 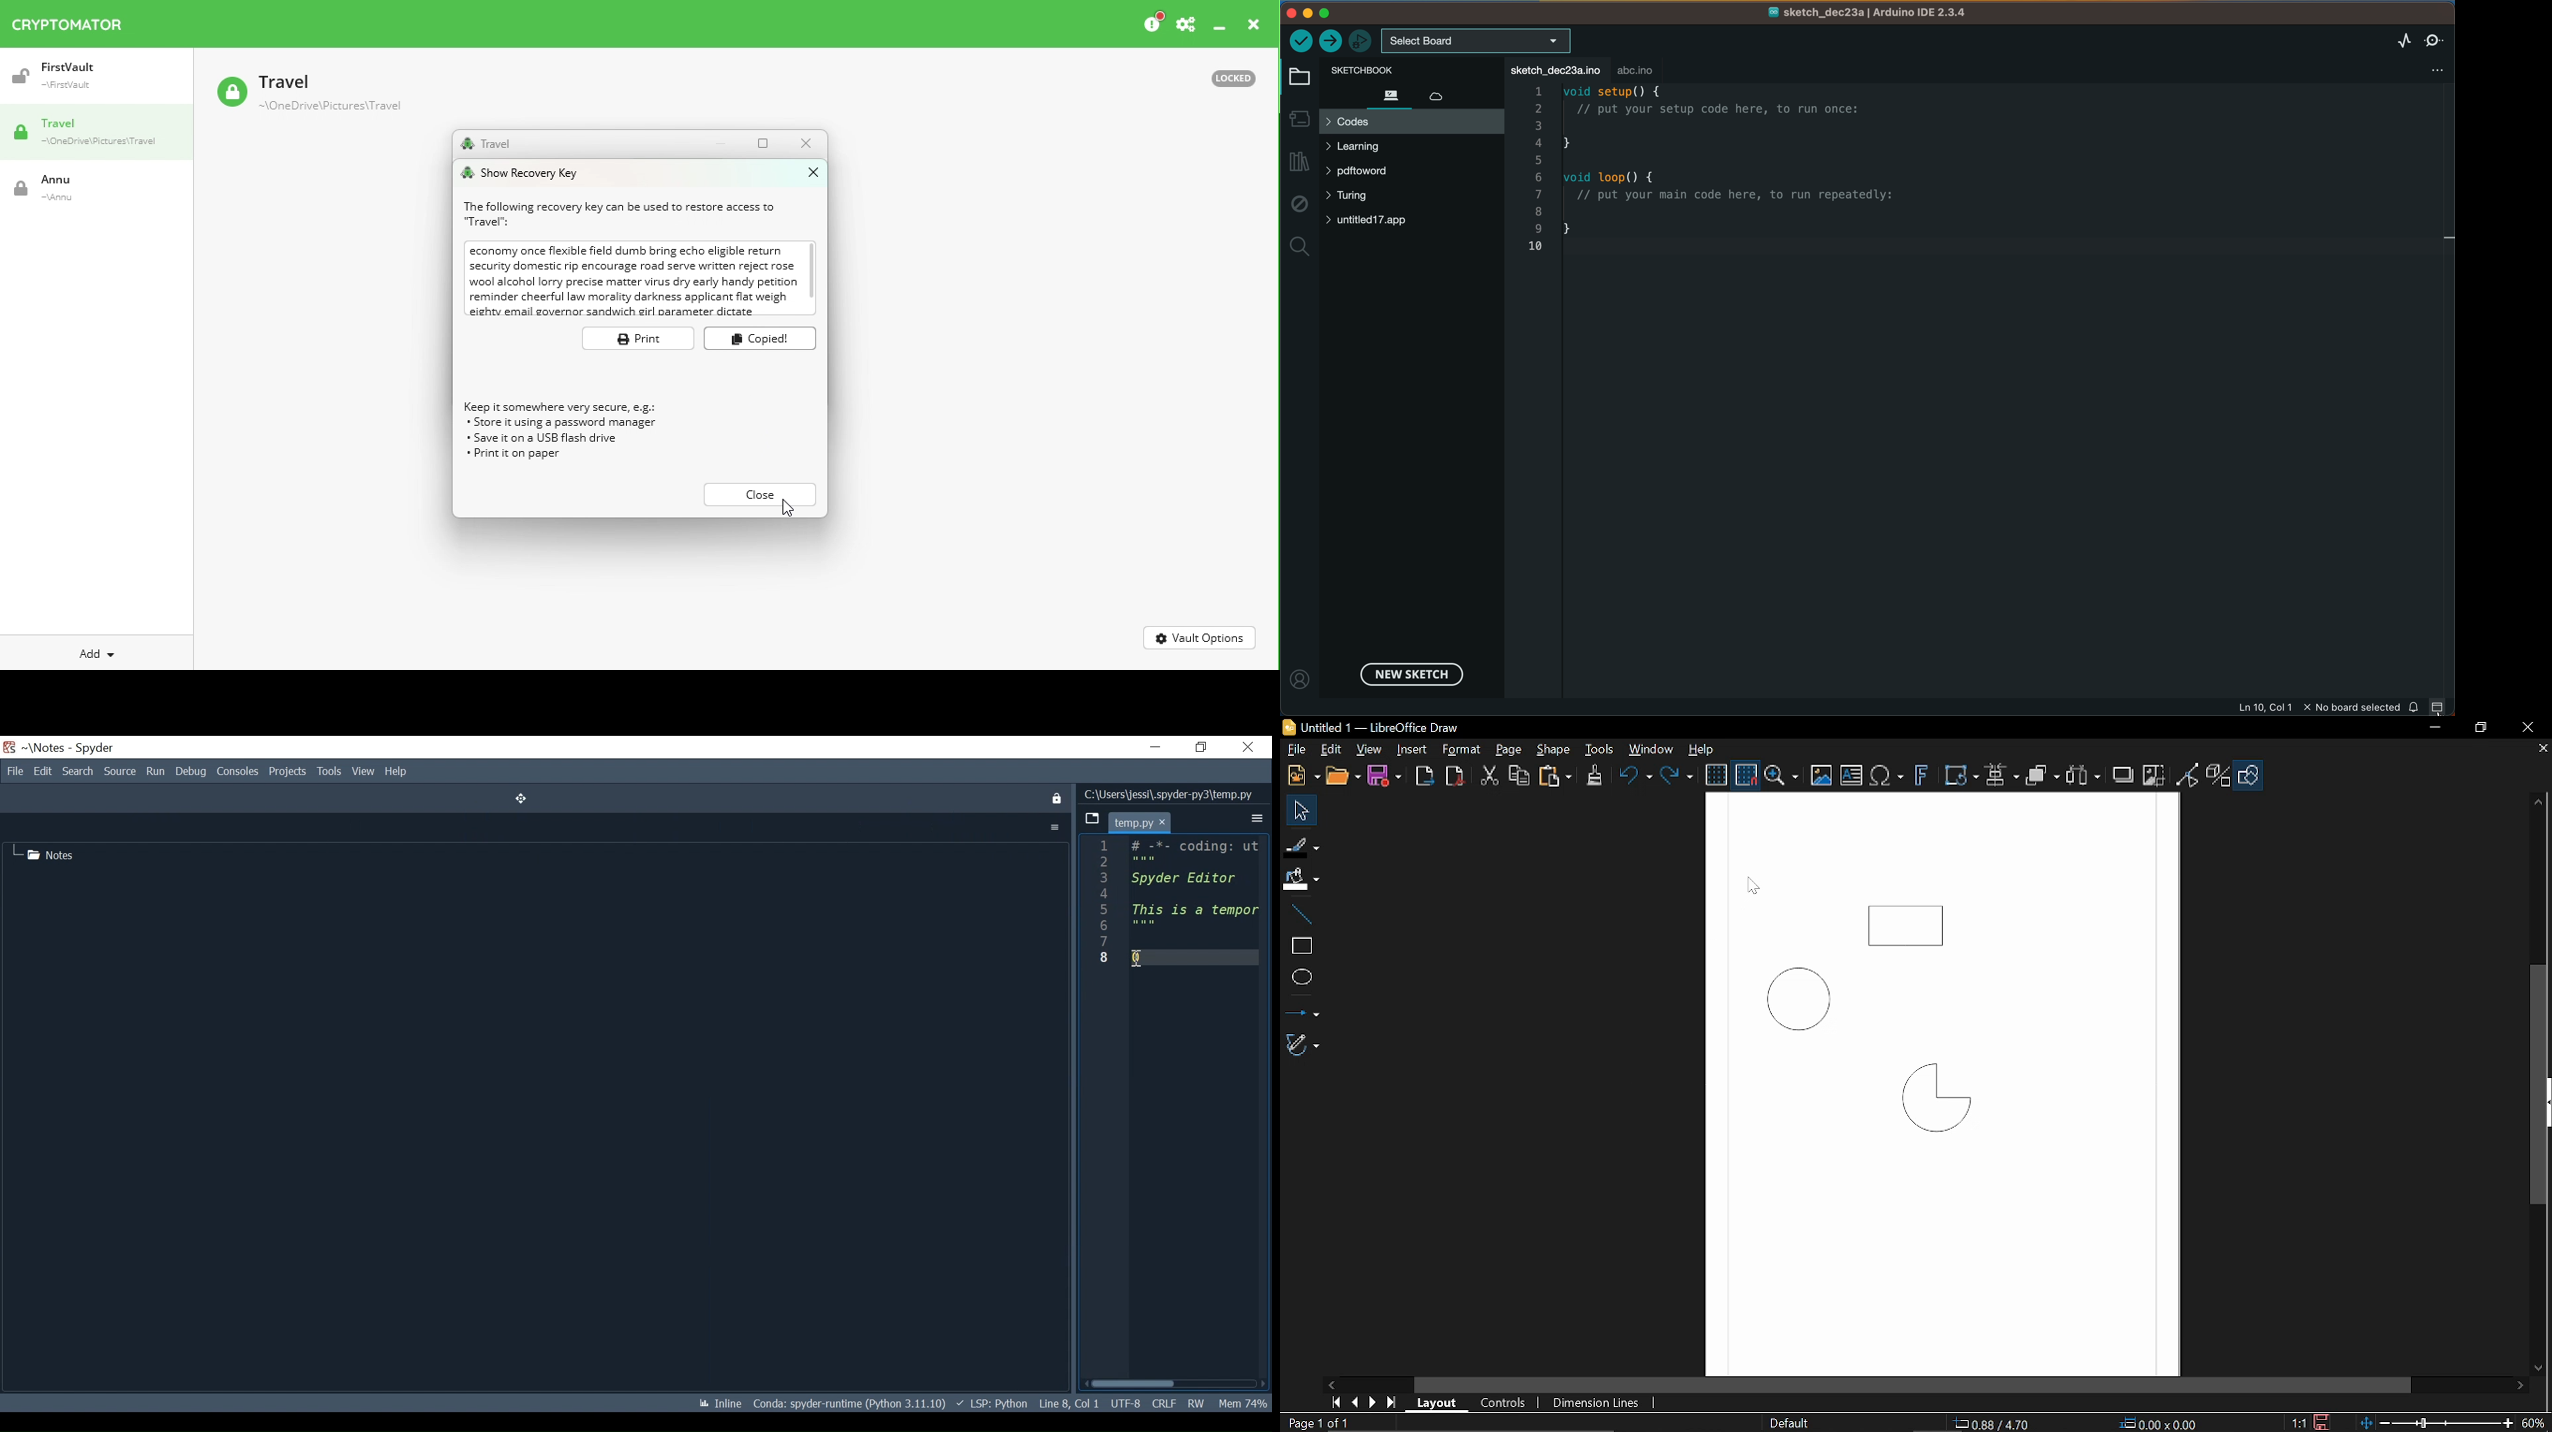 What do you see at coordinates (1389, 727) in the screenshot?
I see `B Untitled 1 — LibreOffice Draw` at bounding box center [1389, 727].